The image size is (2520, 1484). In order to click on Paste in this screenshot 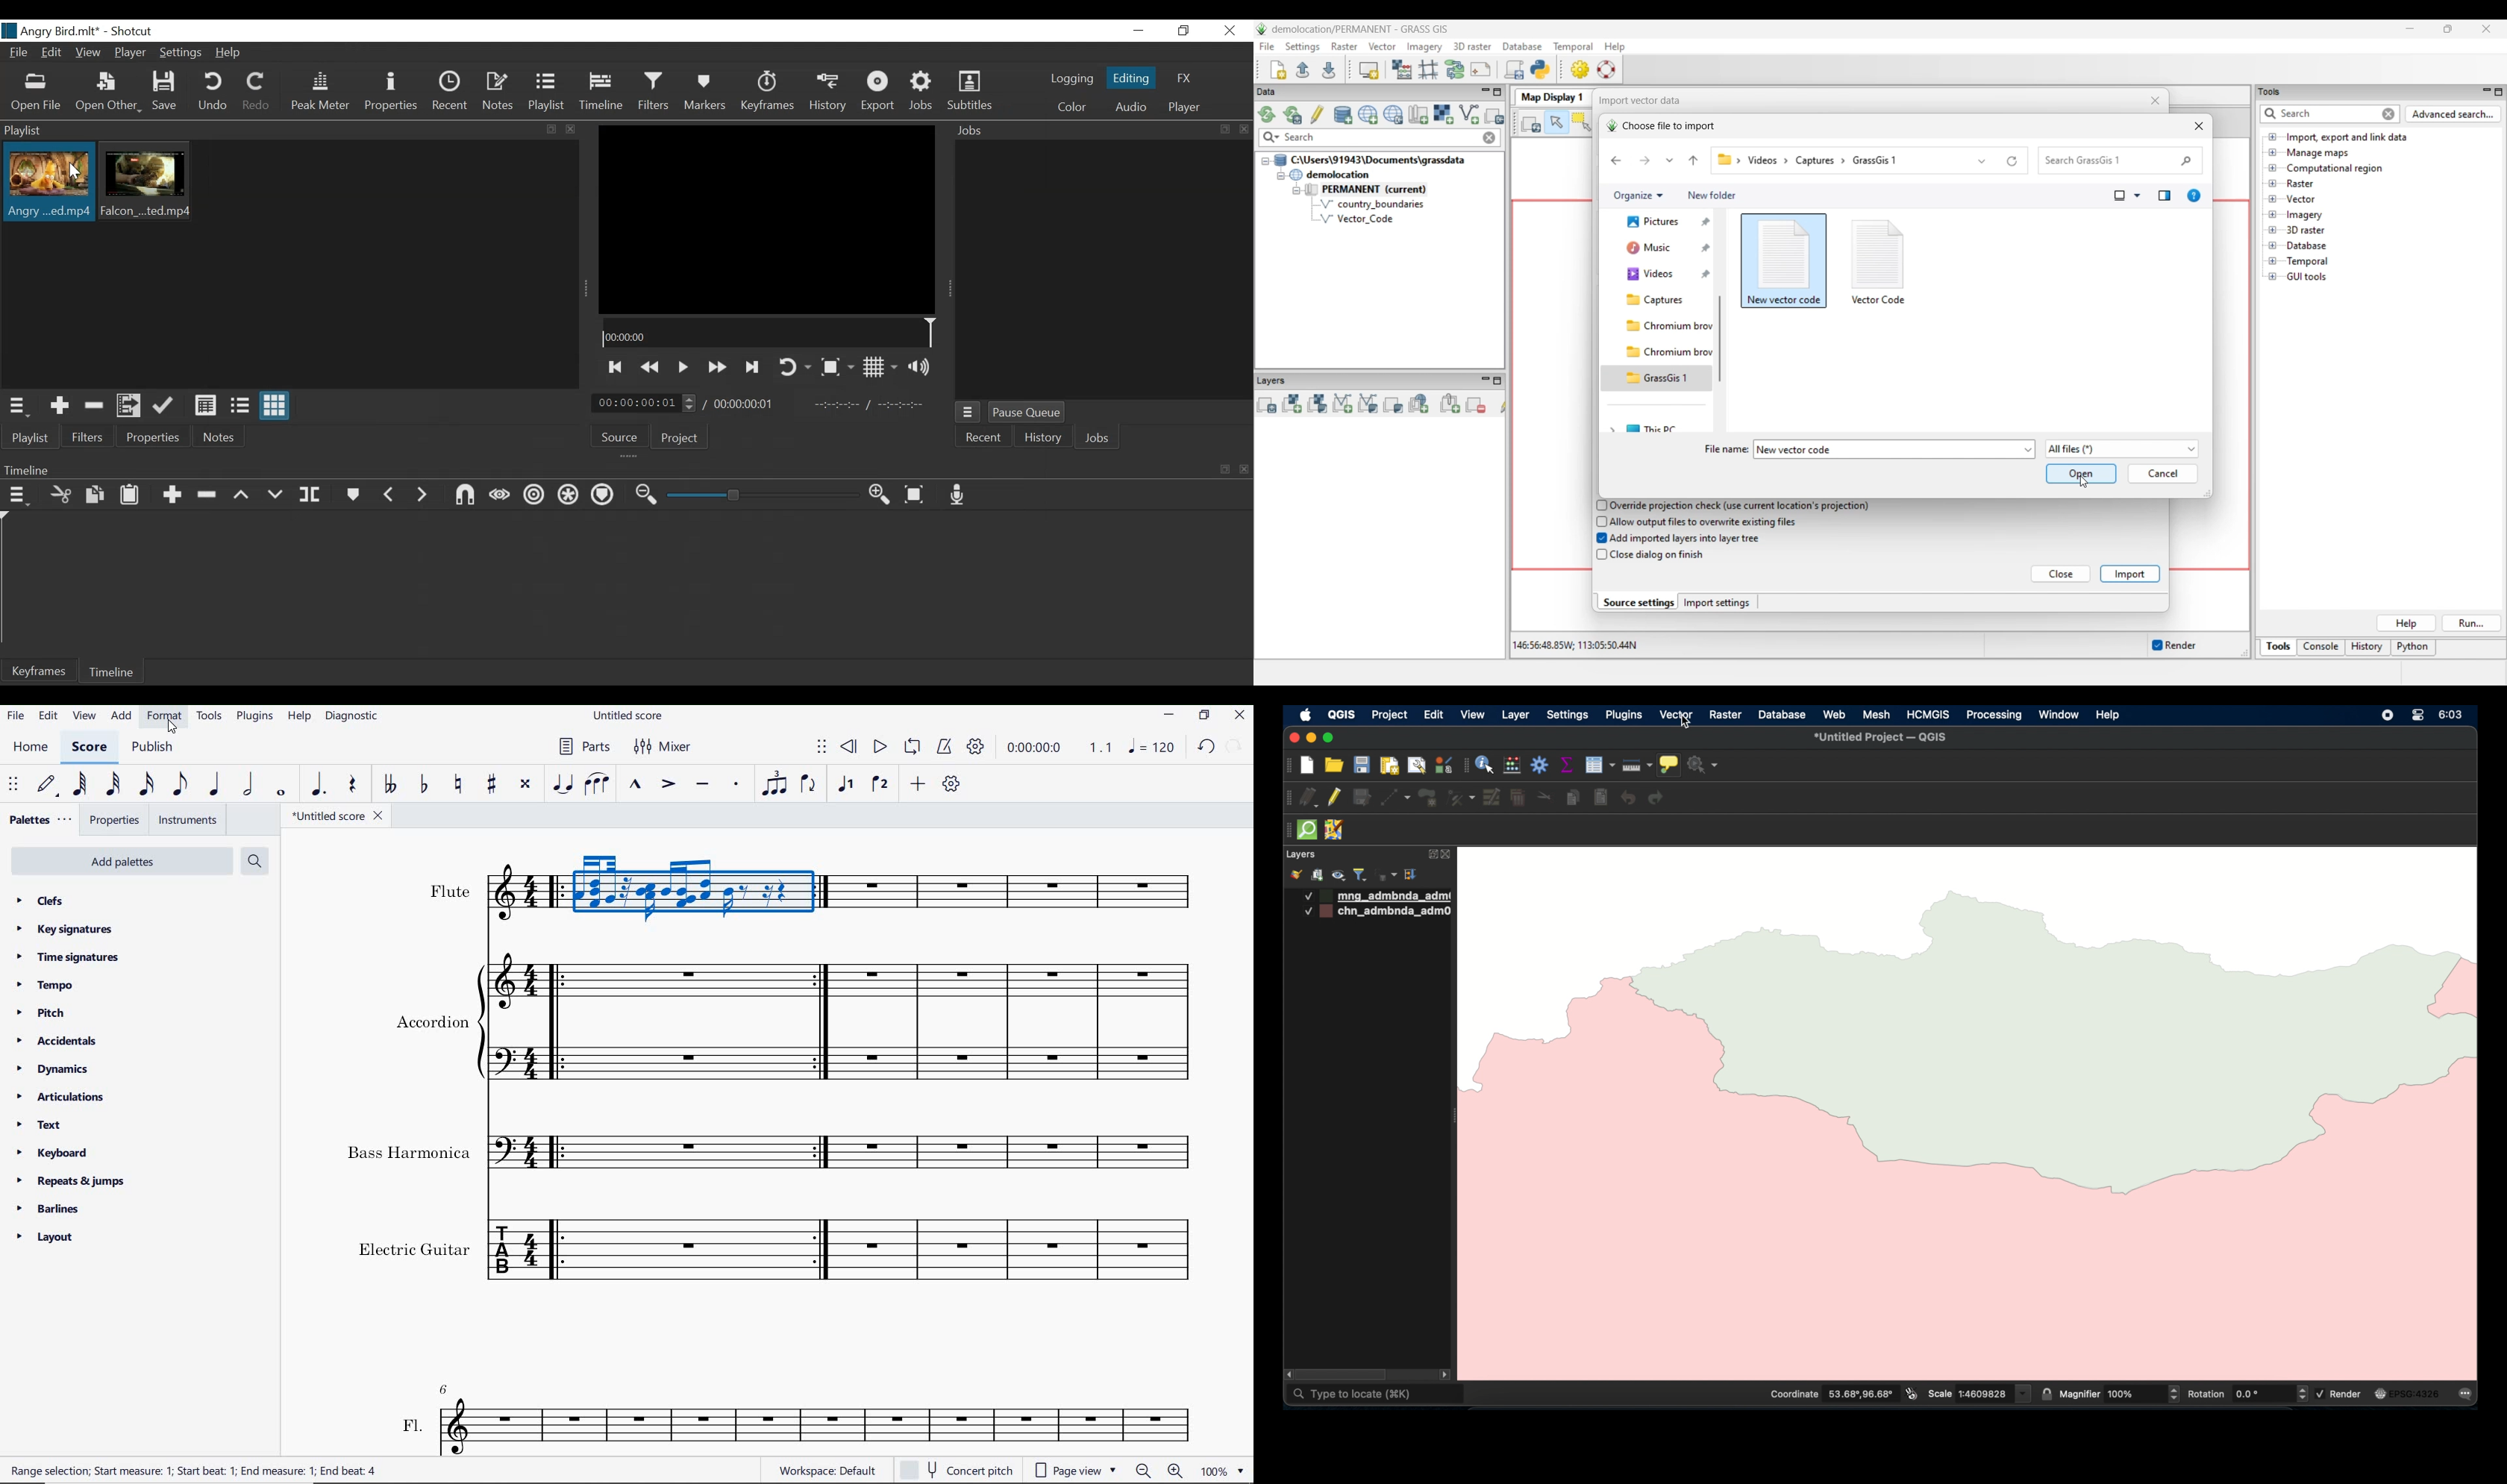, I will do `click(133, 496)`.